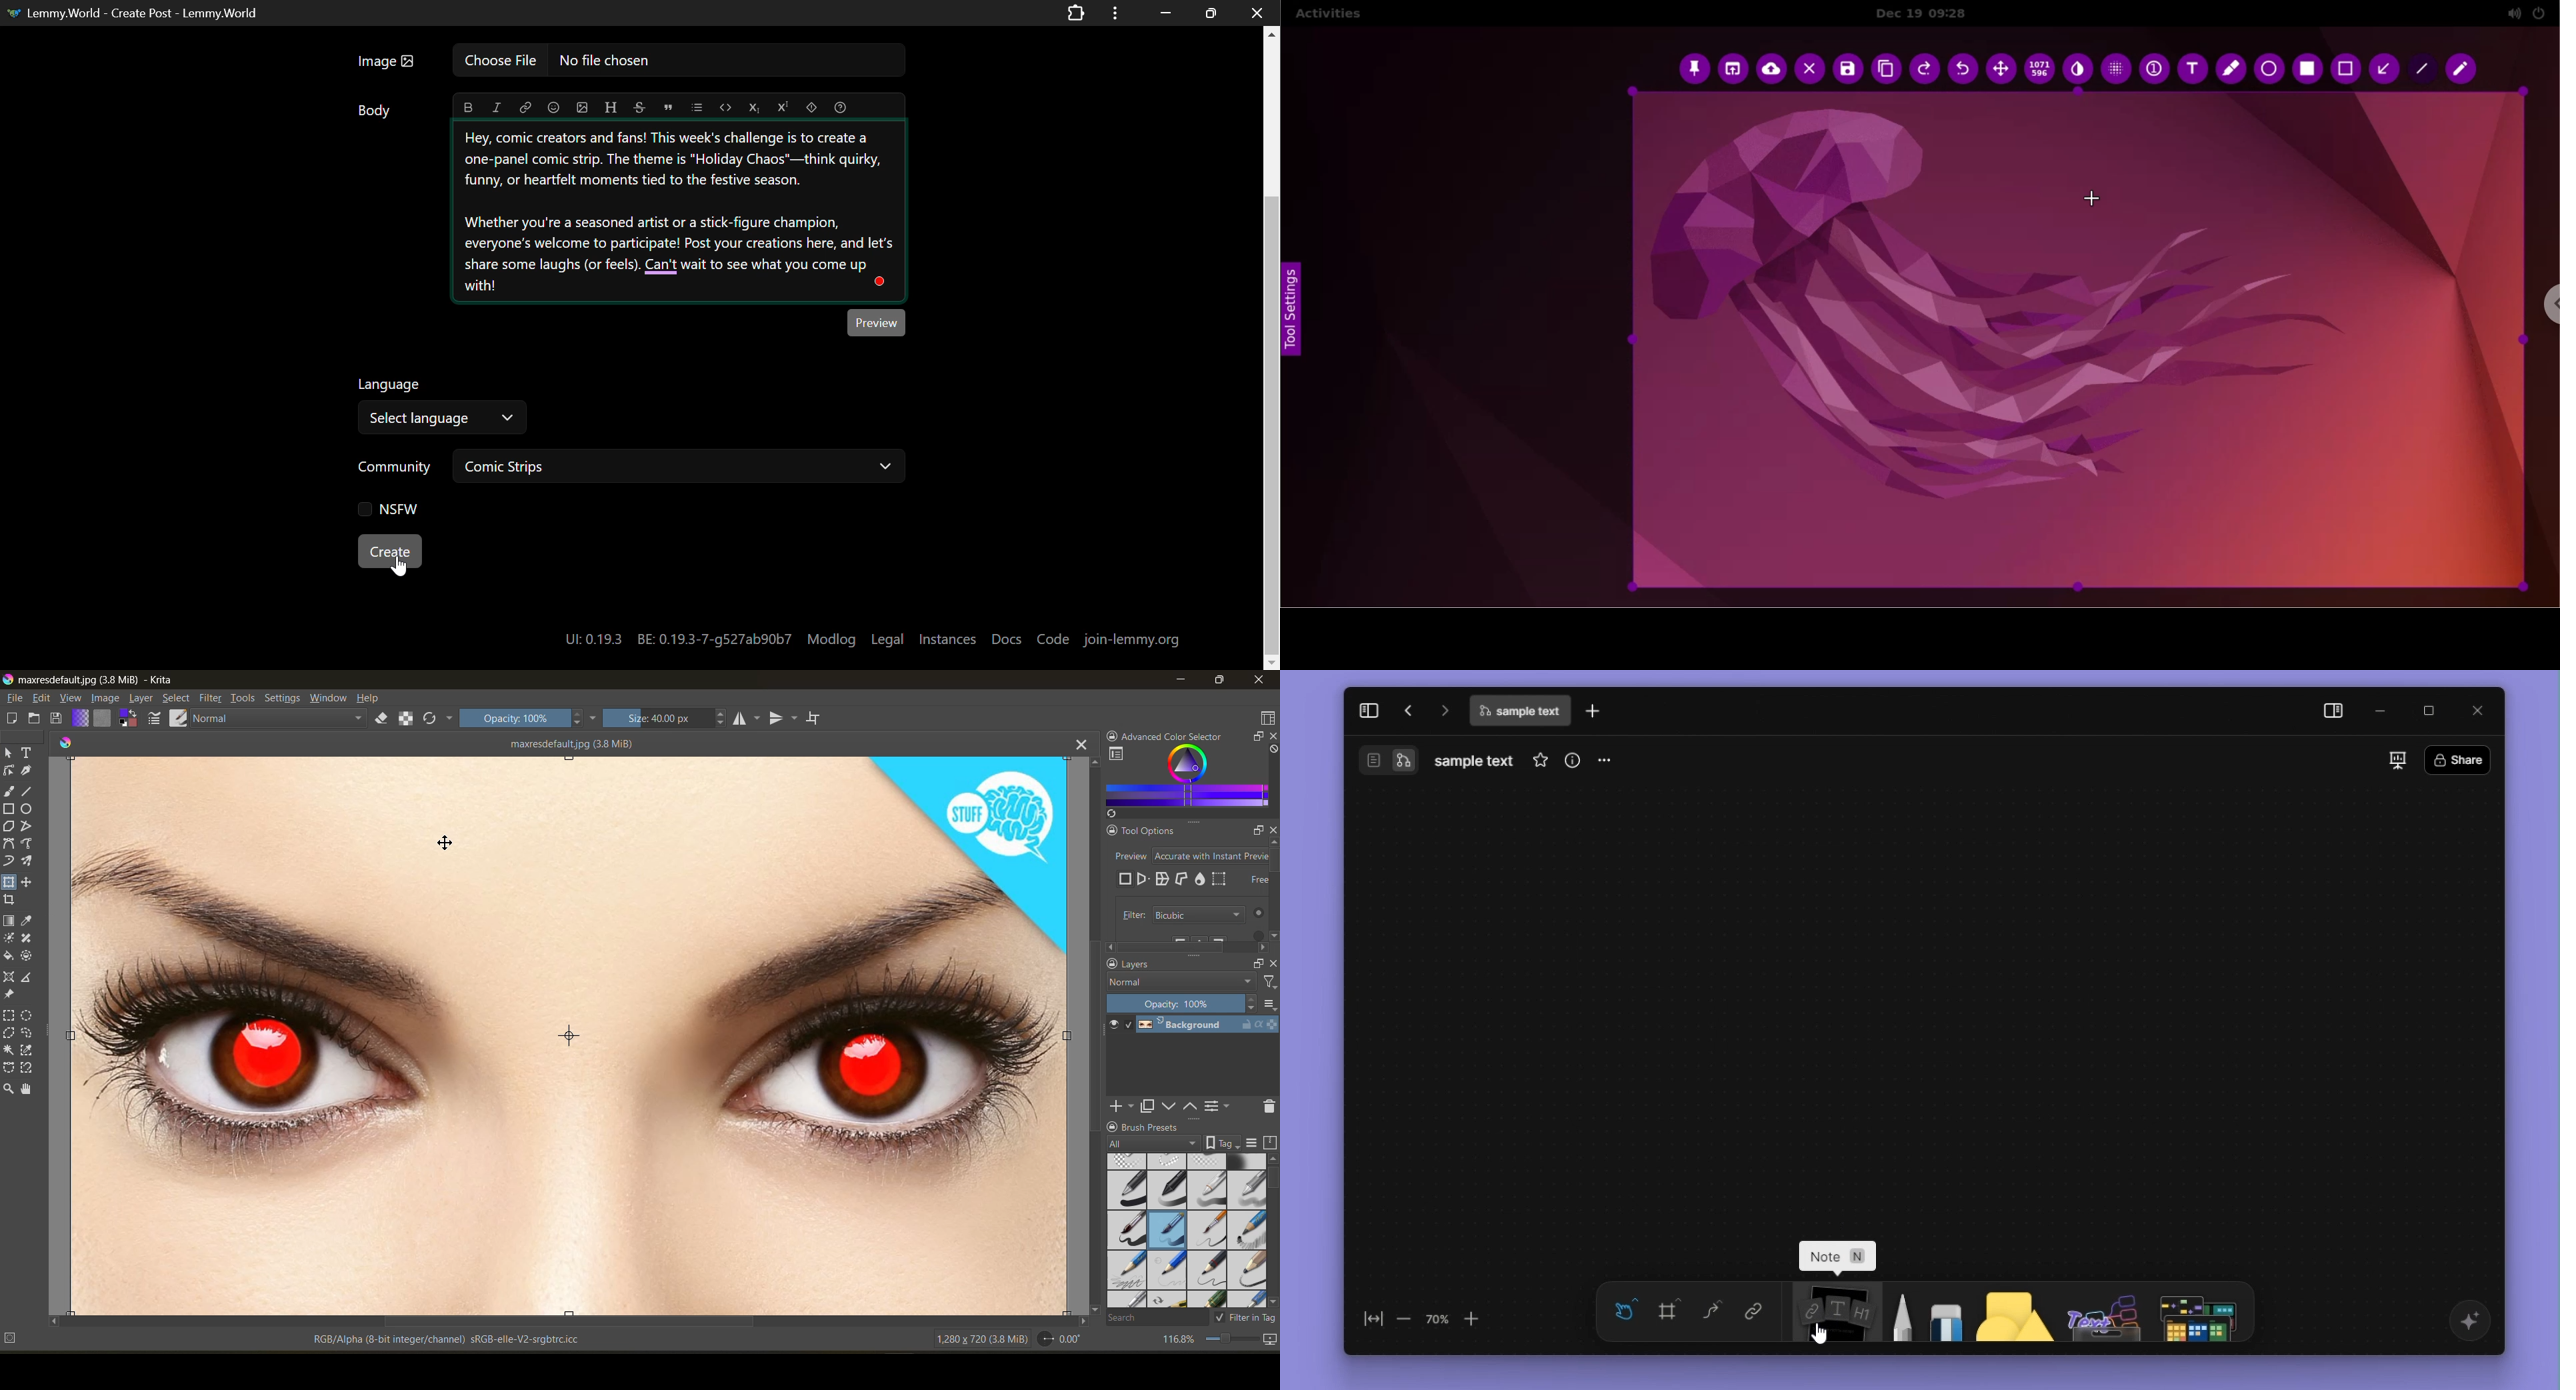 The image size is (2576, 1400). Describe the element at coordinates (1183, 879) in the screenshot. I see `cage` at that location.